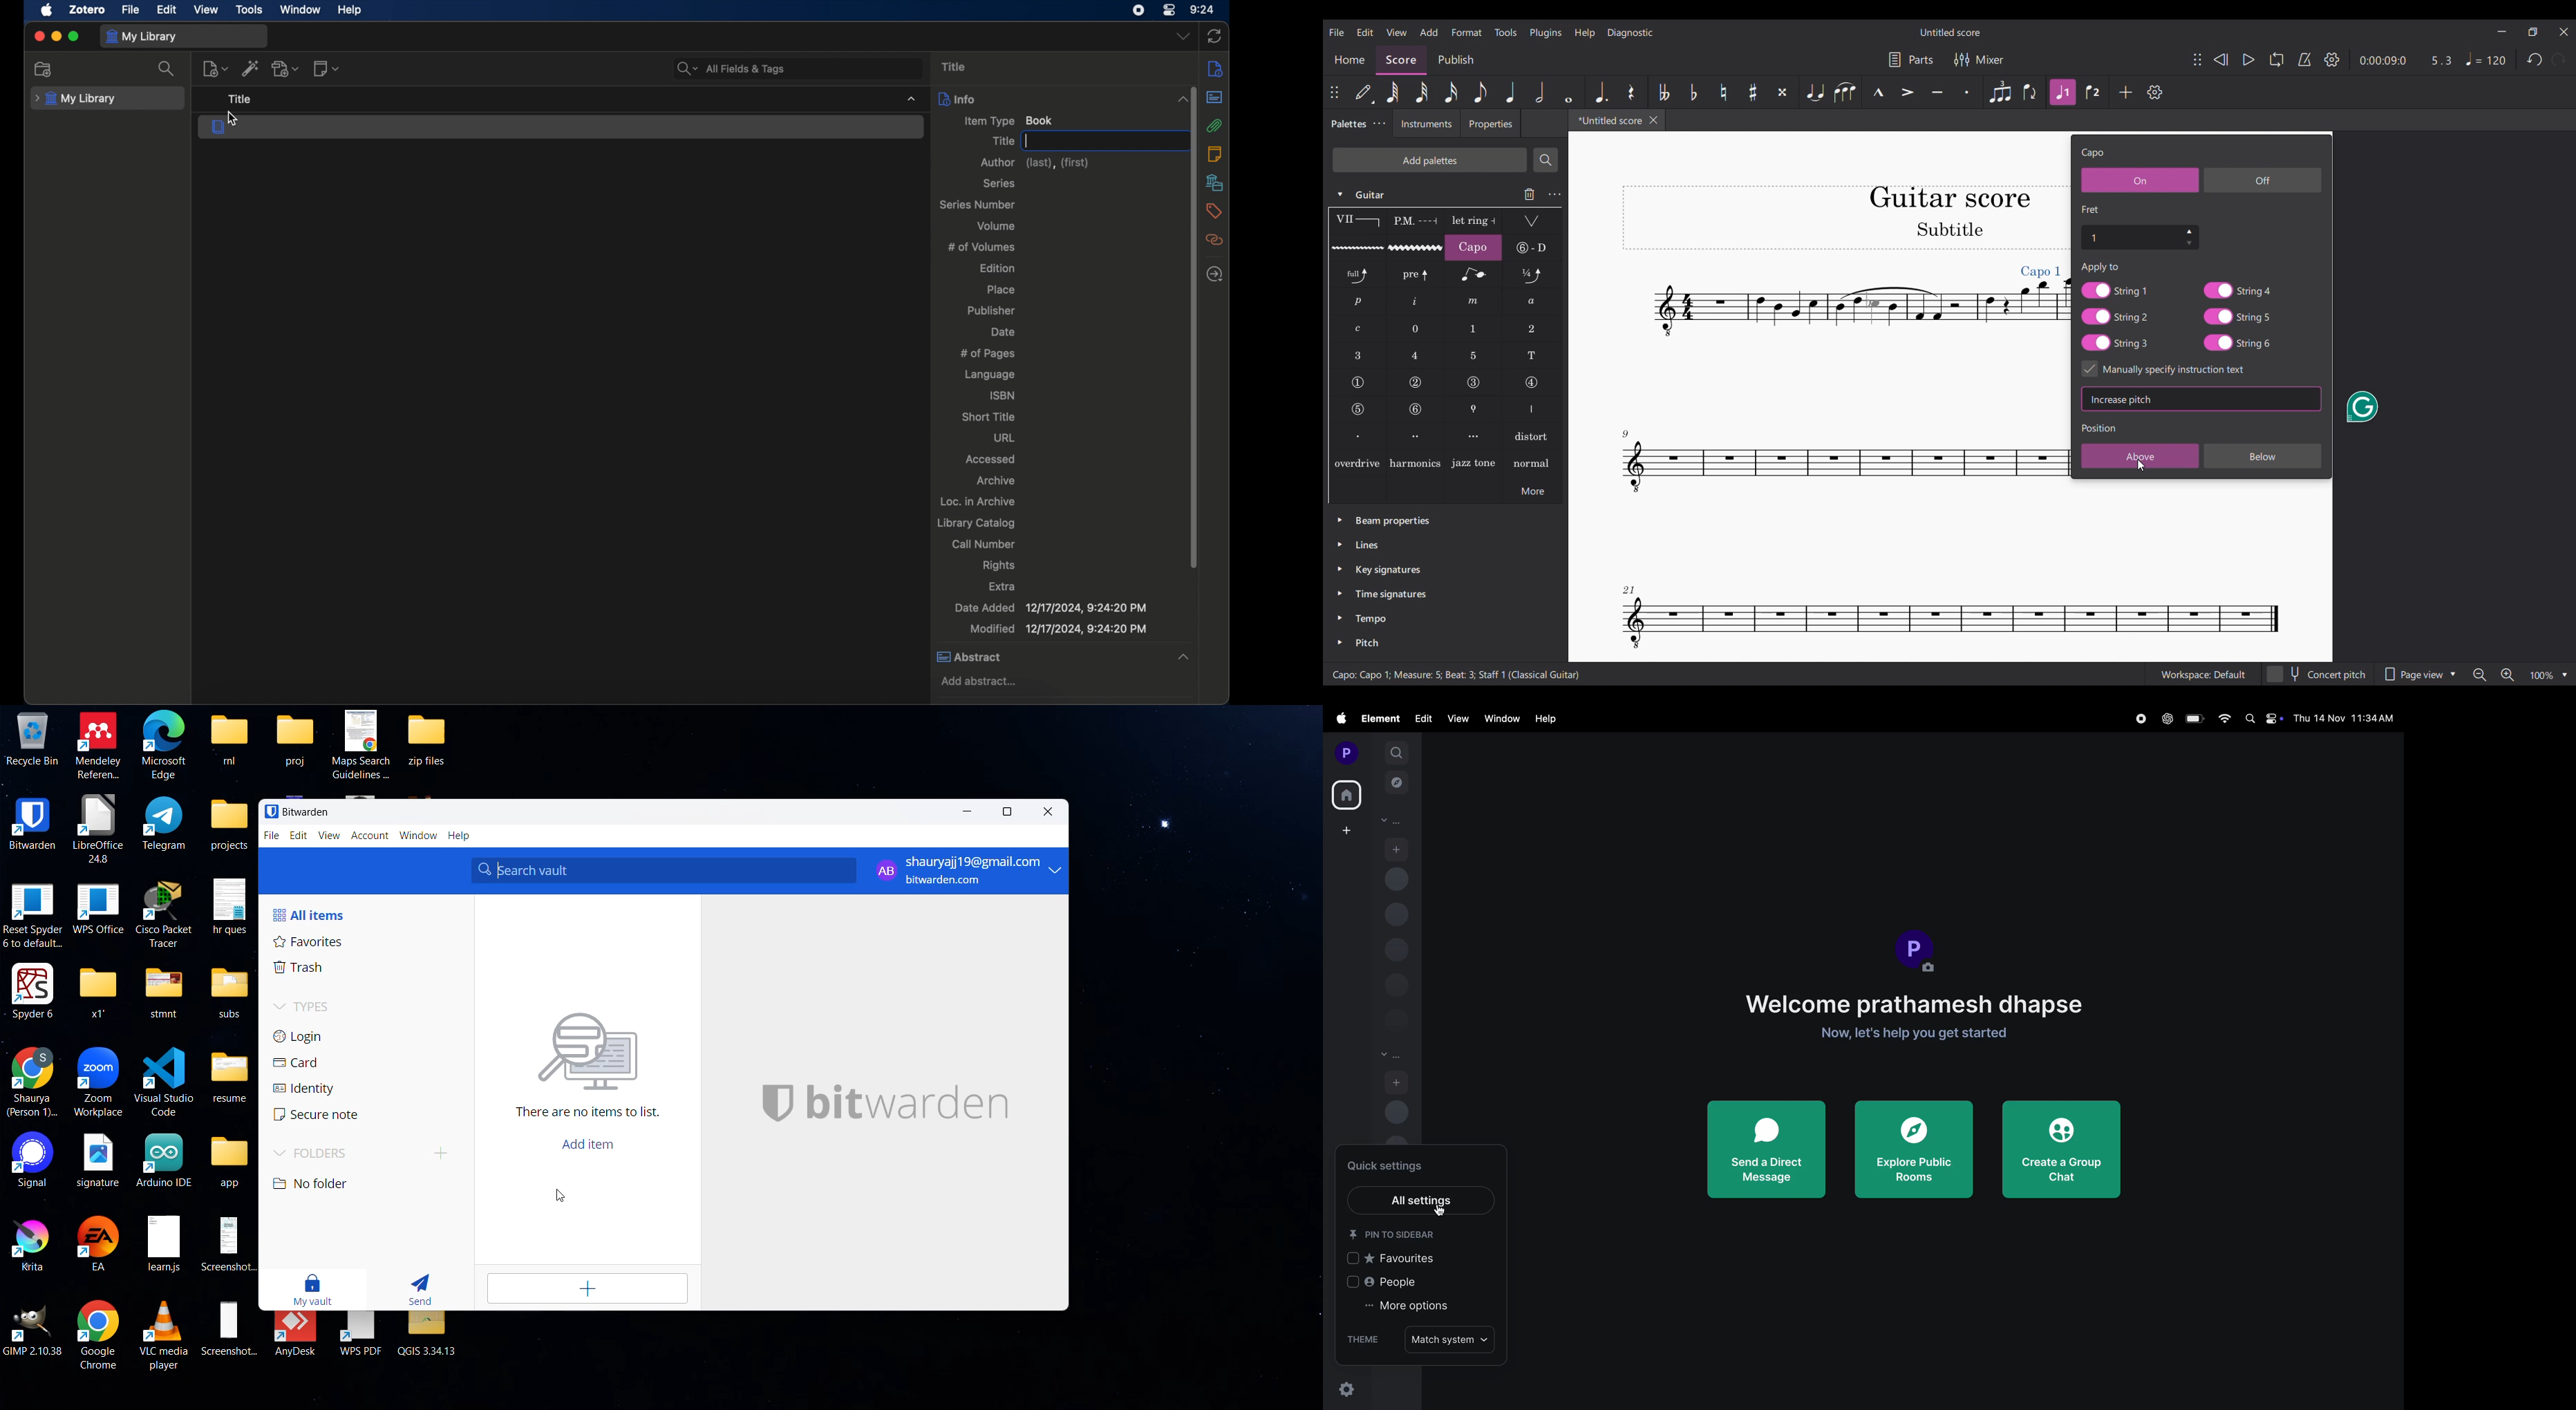 The image size is (2576, 1428). Describe the element at coordinates (2141, 718) in the screenshot. I see `record` at that location.